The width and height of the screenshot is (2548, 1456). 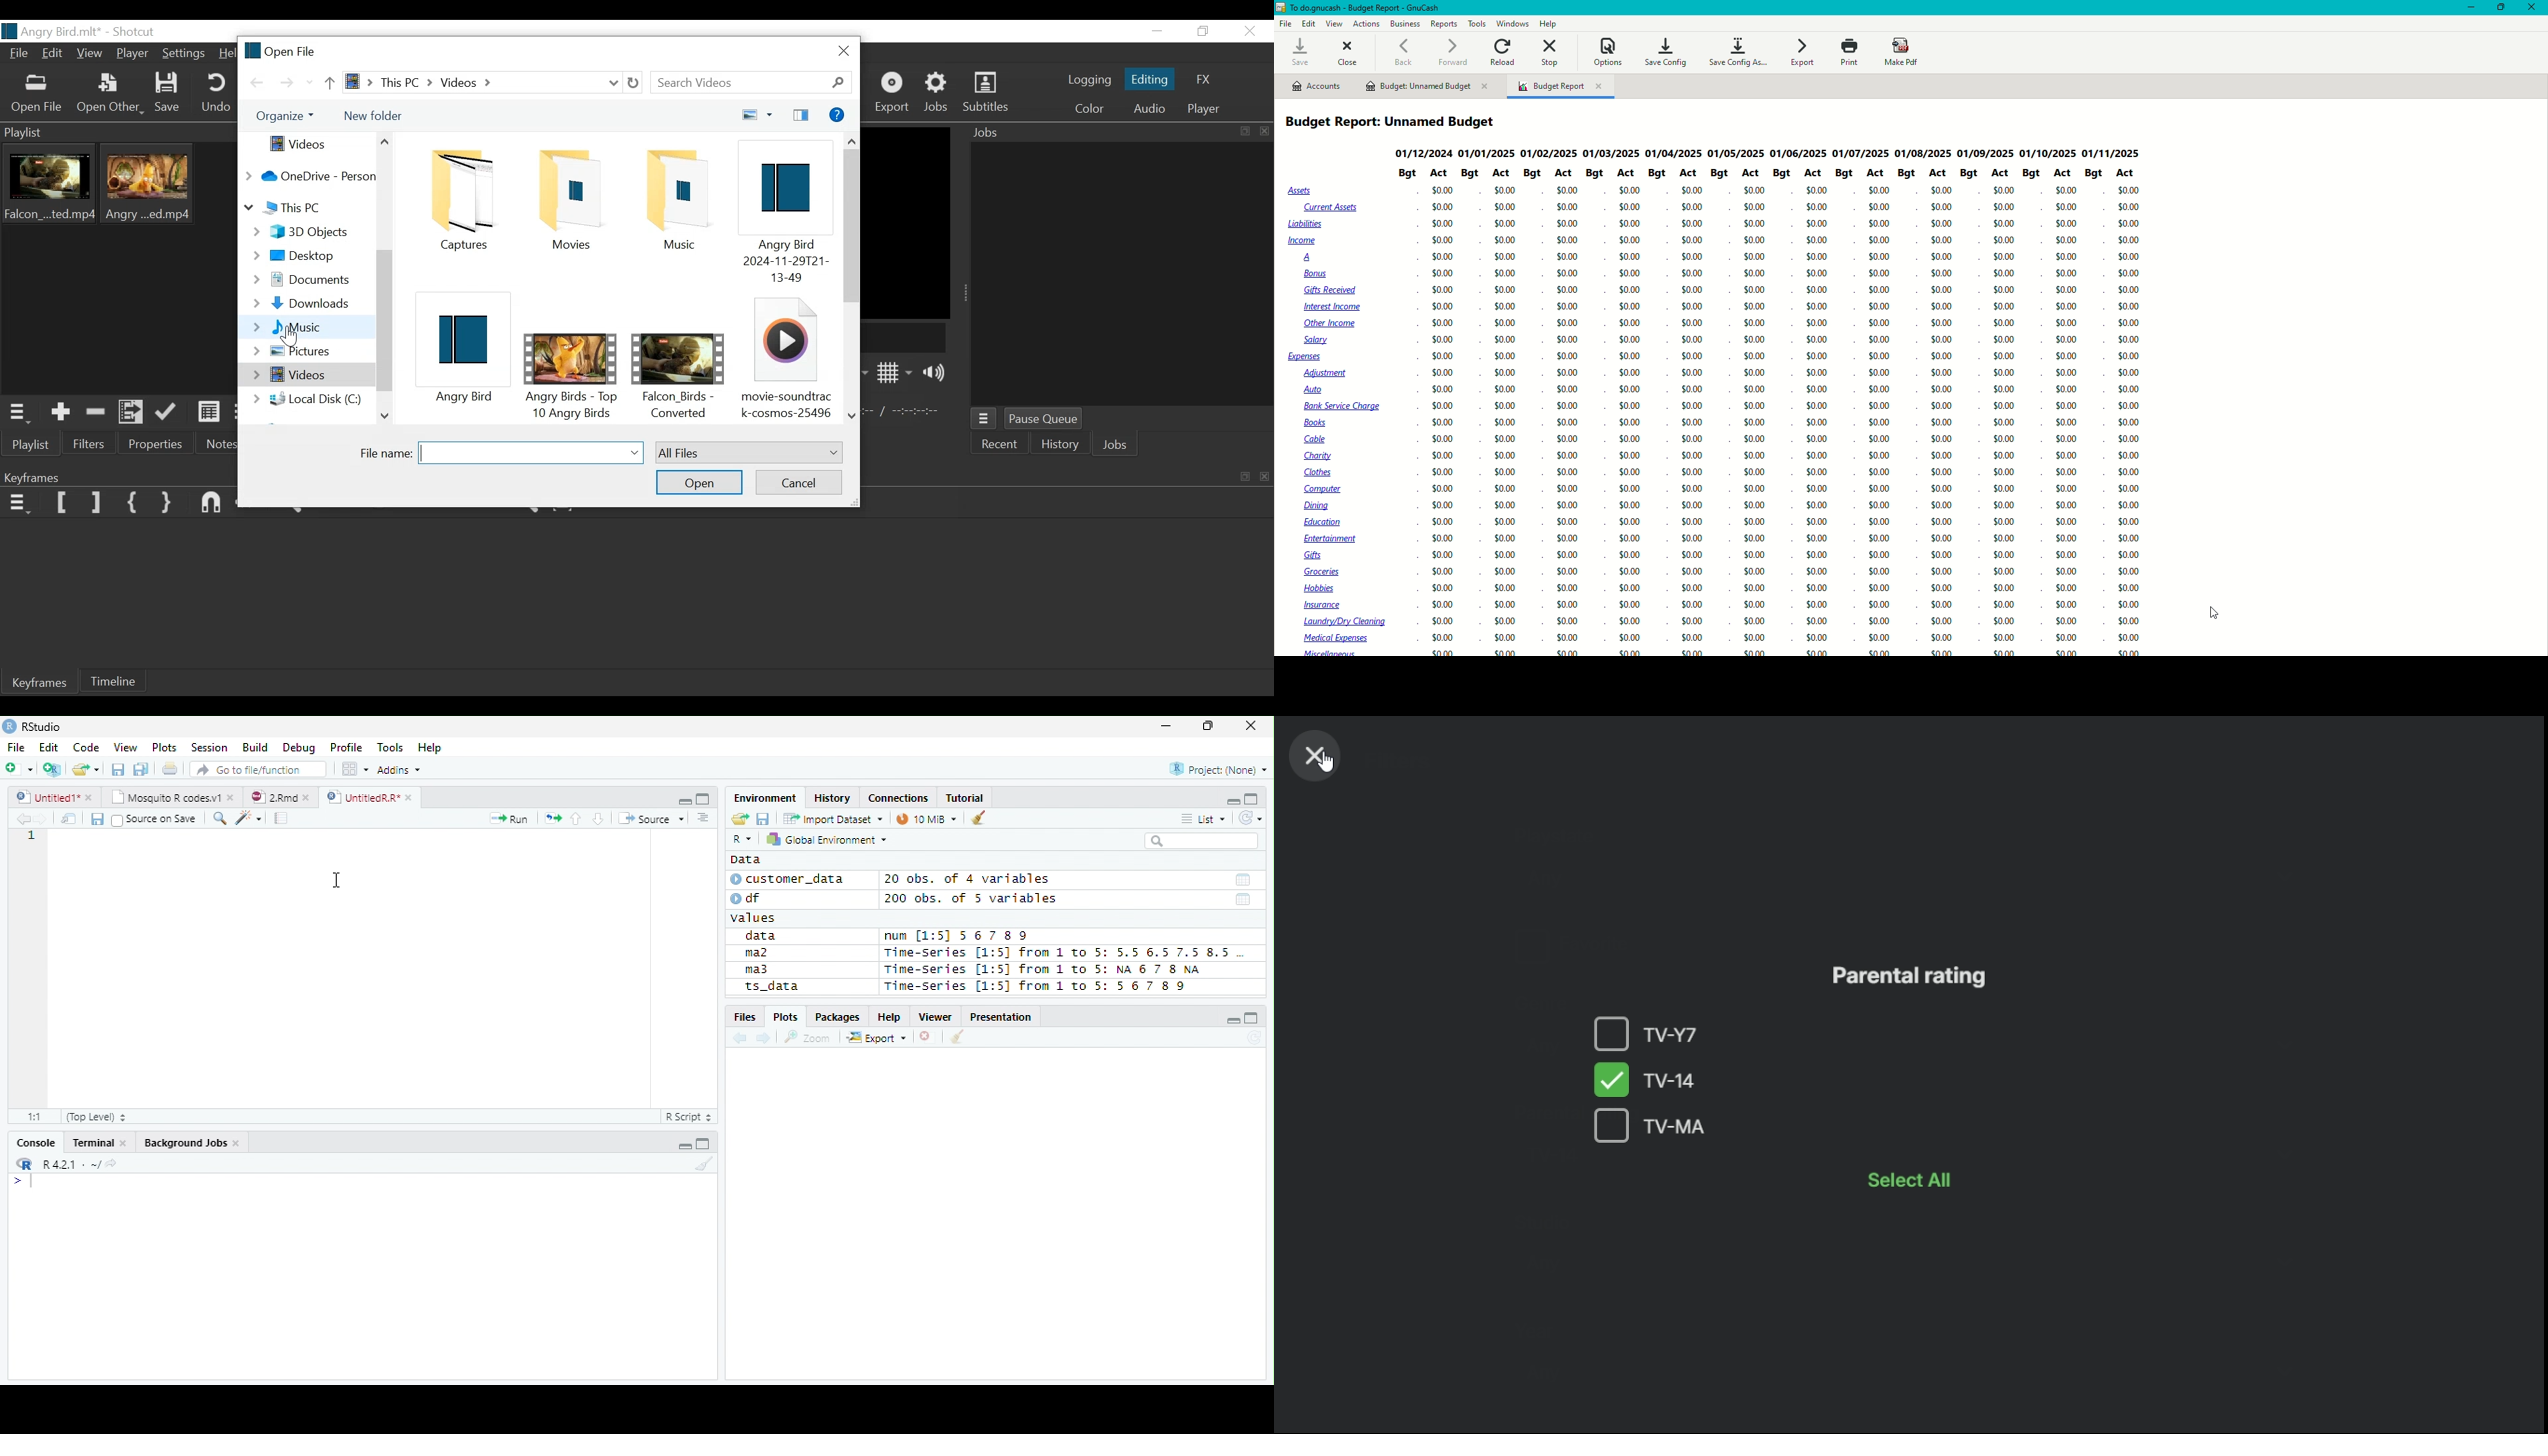 I want to click on Player, so click(x=1200, y=110).